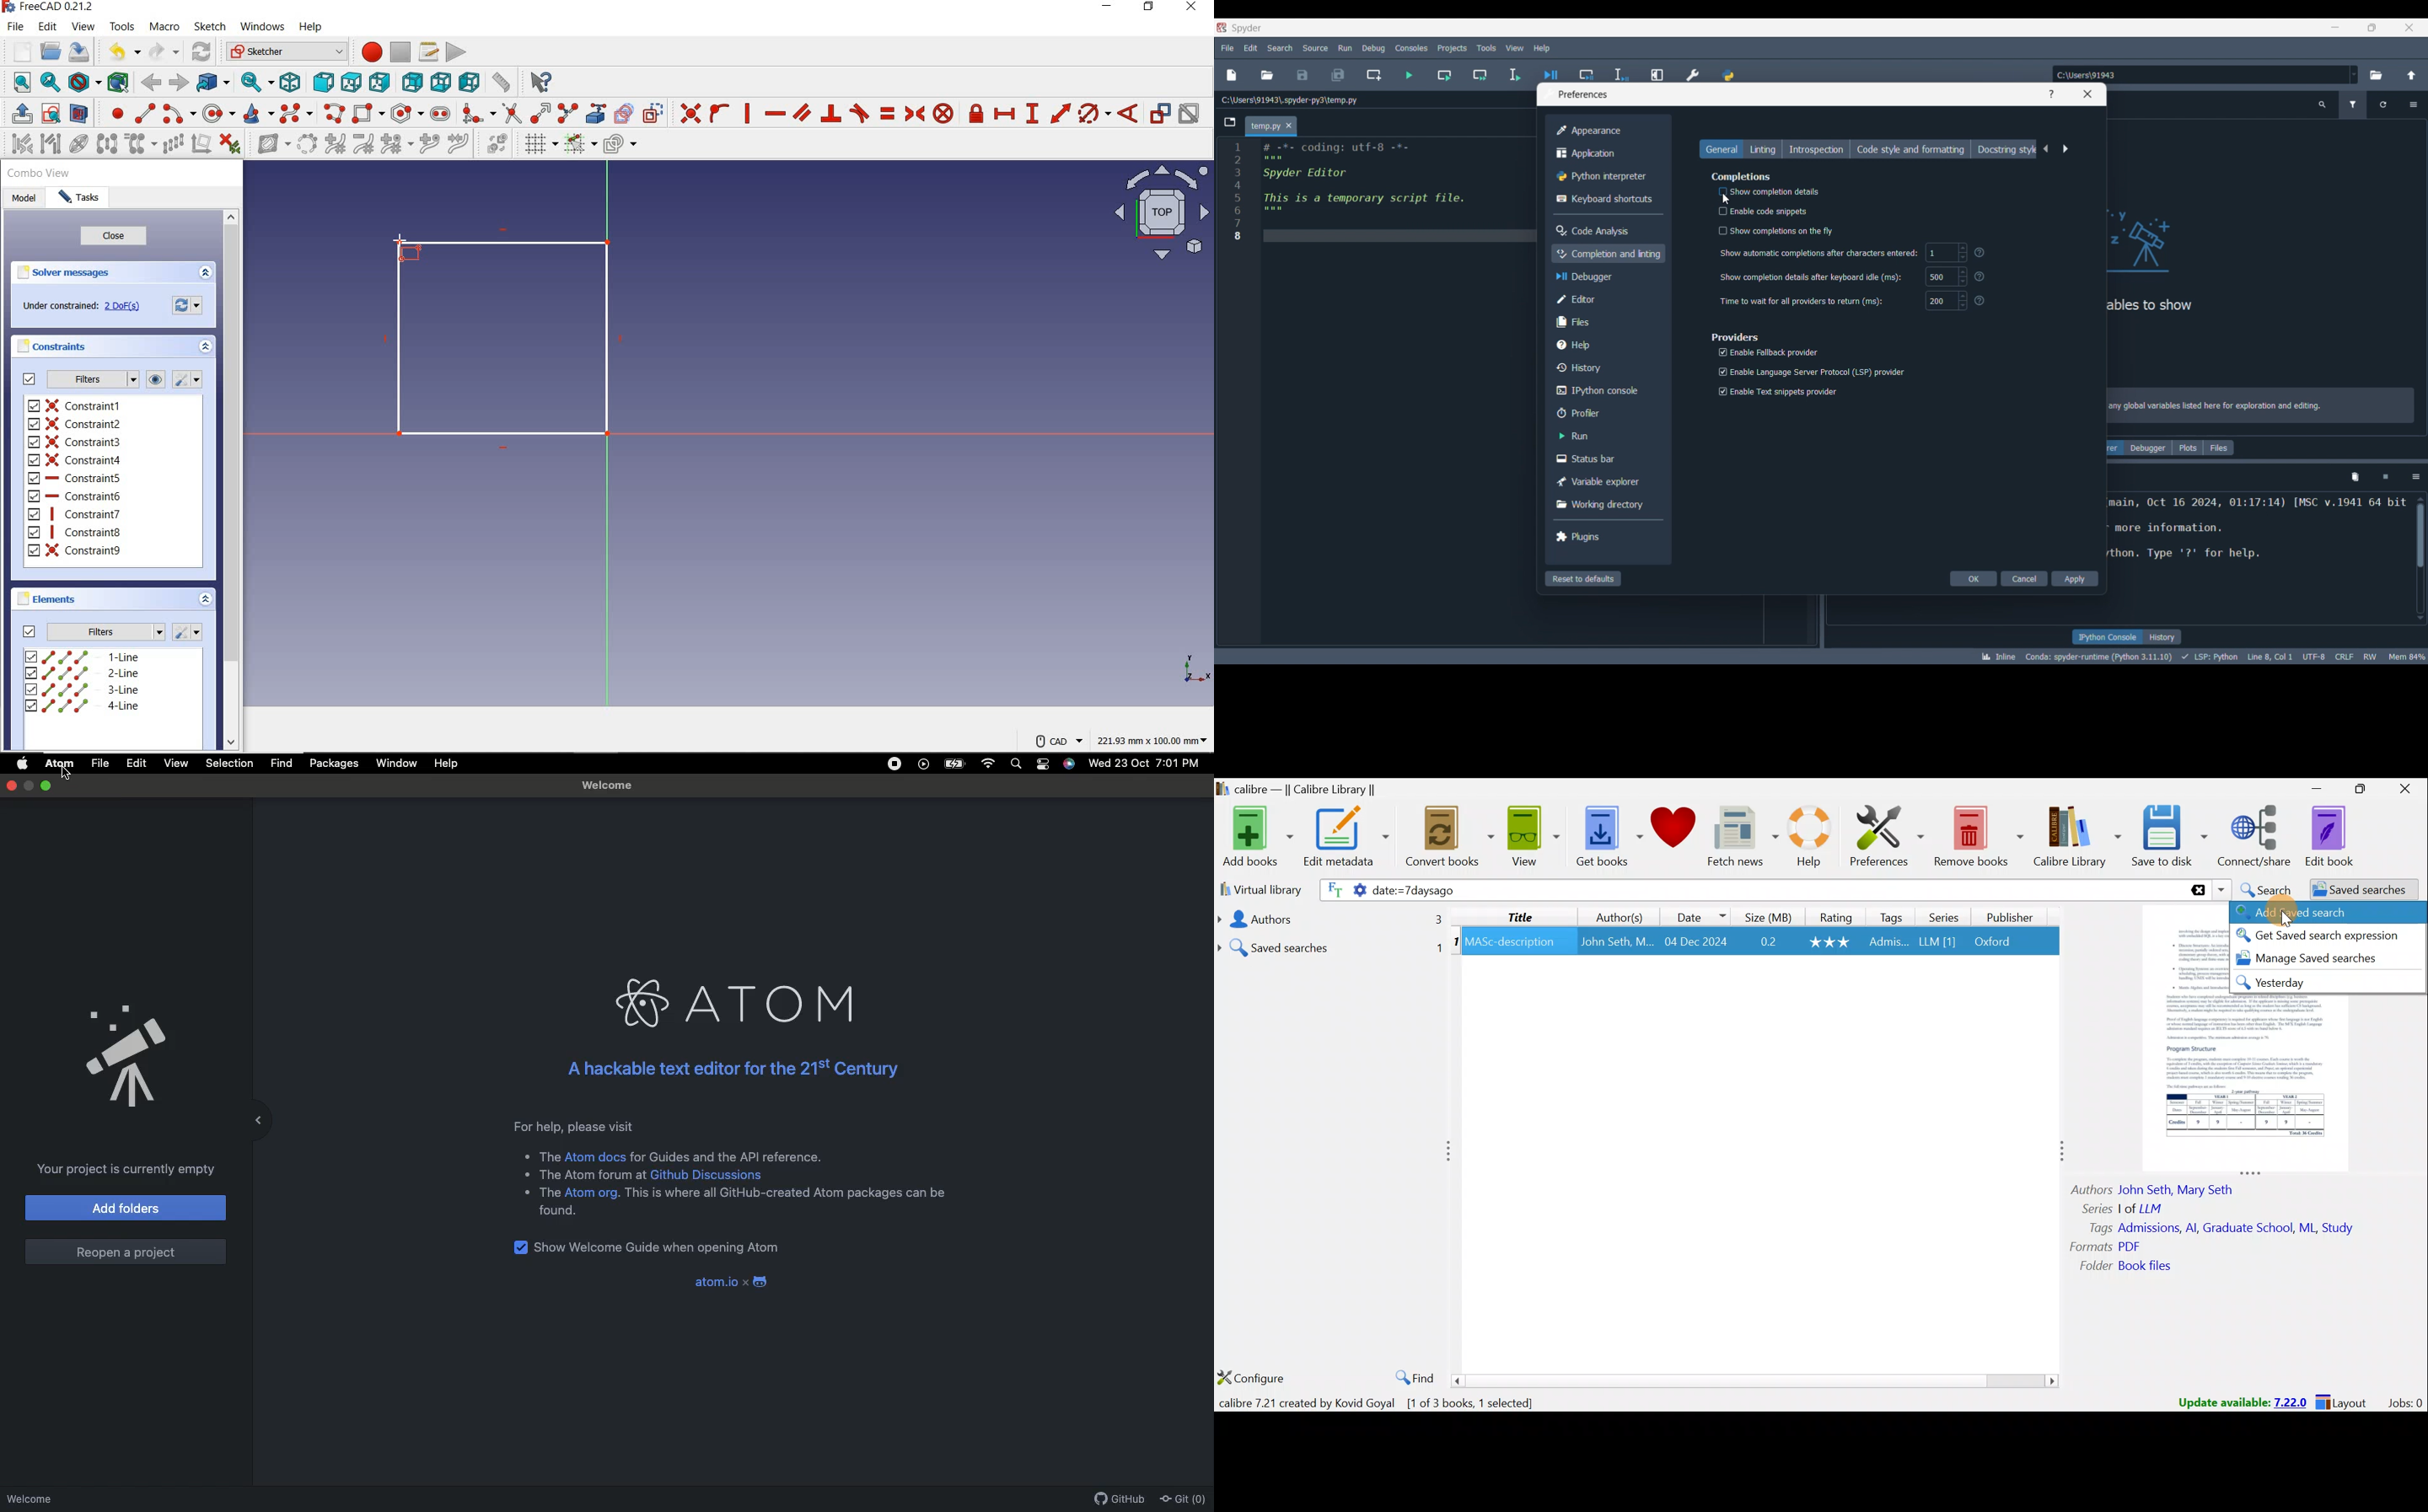 The height and width of the screenshot is (1512, 2436). I want to click on Search, so click(2264, 888).